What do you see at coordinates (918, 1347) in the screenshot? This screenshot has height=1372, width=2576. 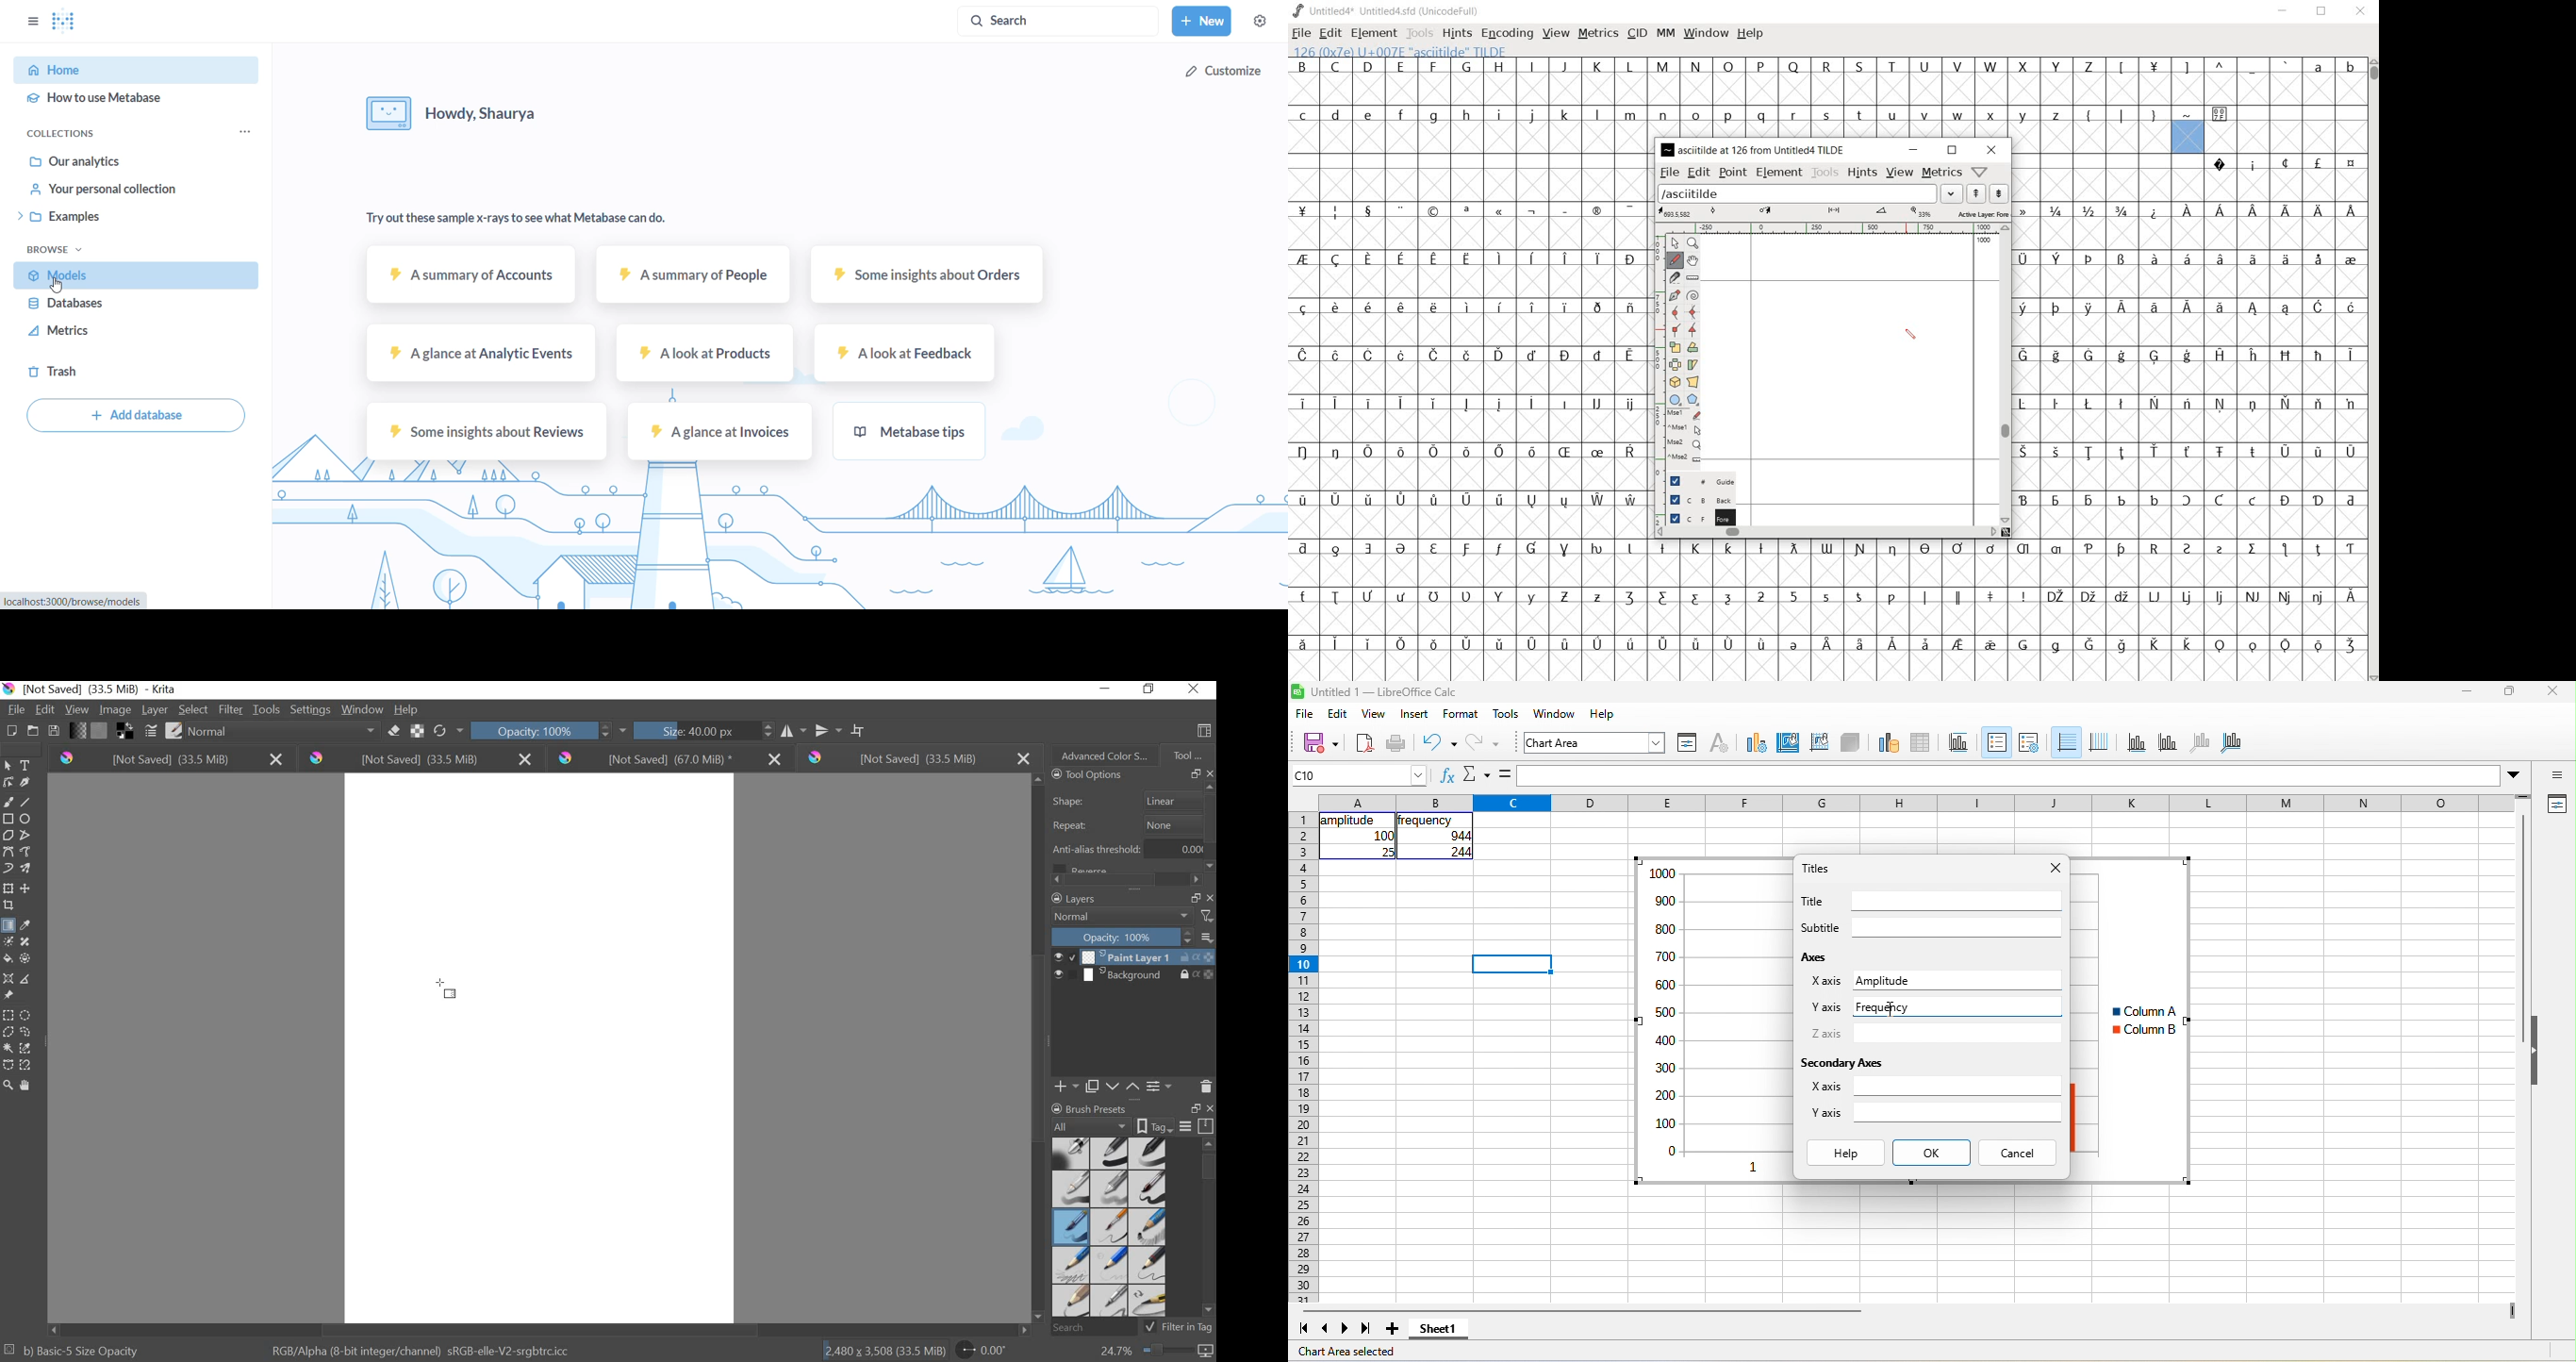 I see `2.480 x 3.508 (33.5 mb) 0.00` at bounding box center [918, 1347].